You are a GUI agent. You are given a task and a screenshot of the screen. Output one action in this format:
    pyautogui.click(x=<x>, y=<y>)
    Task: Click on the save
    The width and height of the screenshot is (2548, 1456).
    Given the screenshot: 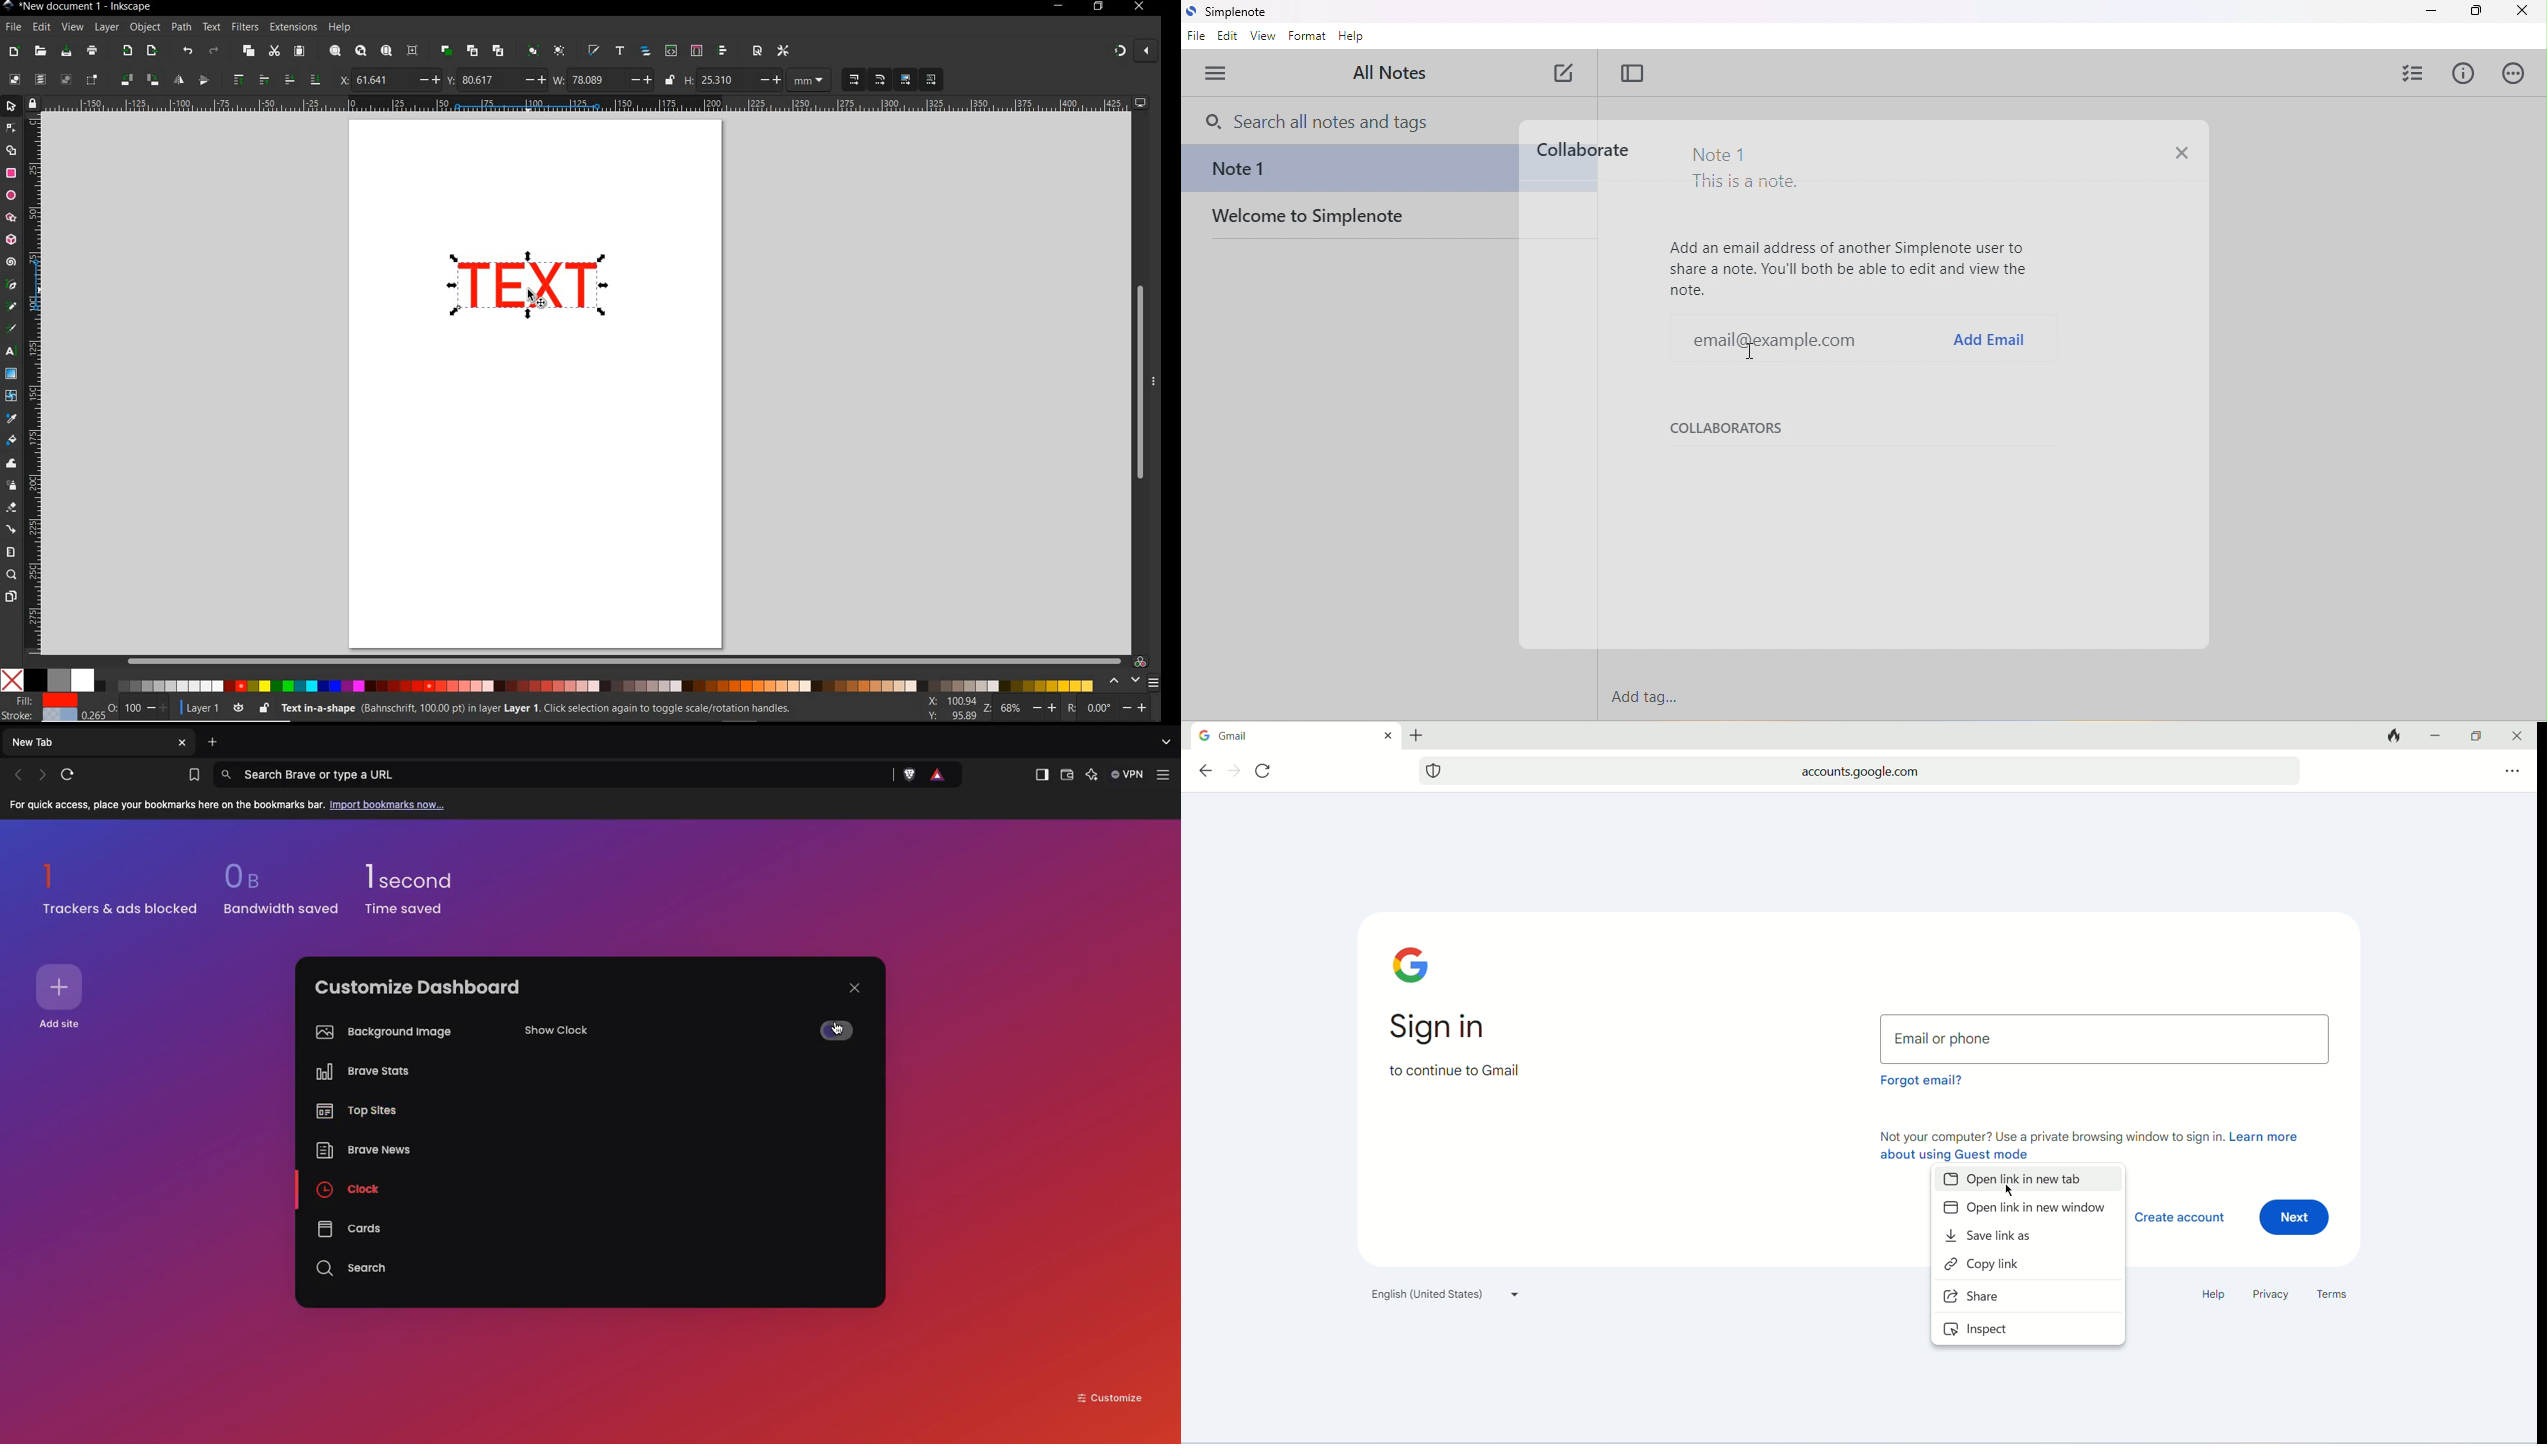 What is the action you would take?
    pyautogui.click(x=66, y=51)
    